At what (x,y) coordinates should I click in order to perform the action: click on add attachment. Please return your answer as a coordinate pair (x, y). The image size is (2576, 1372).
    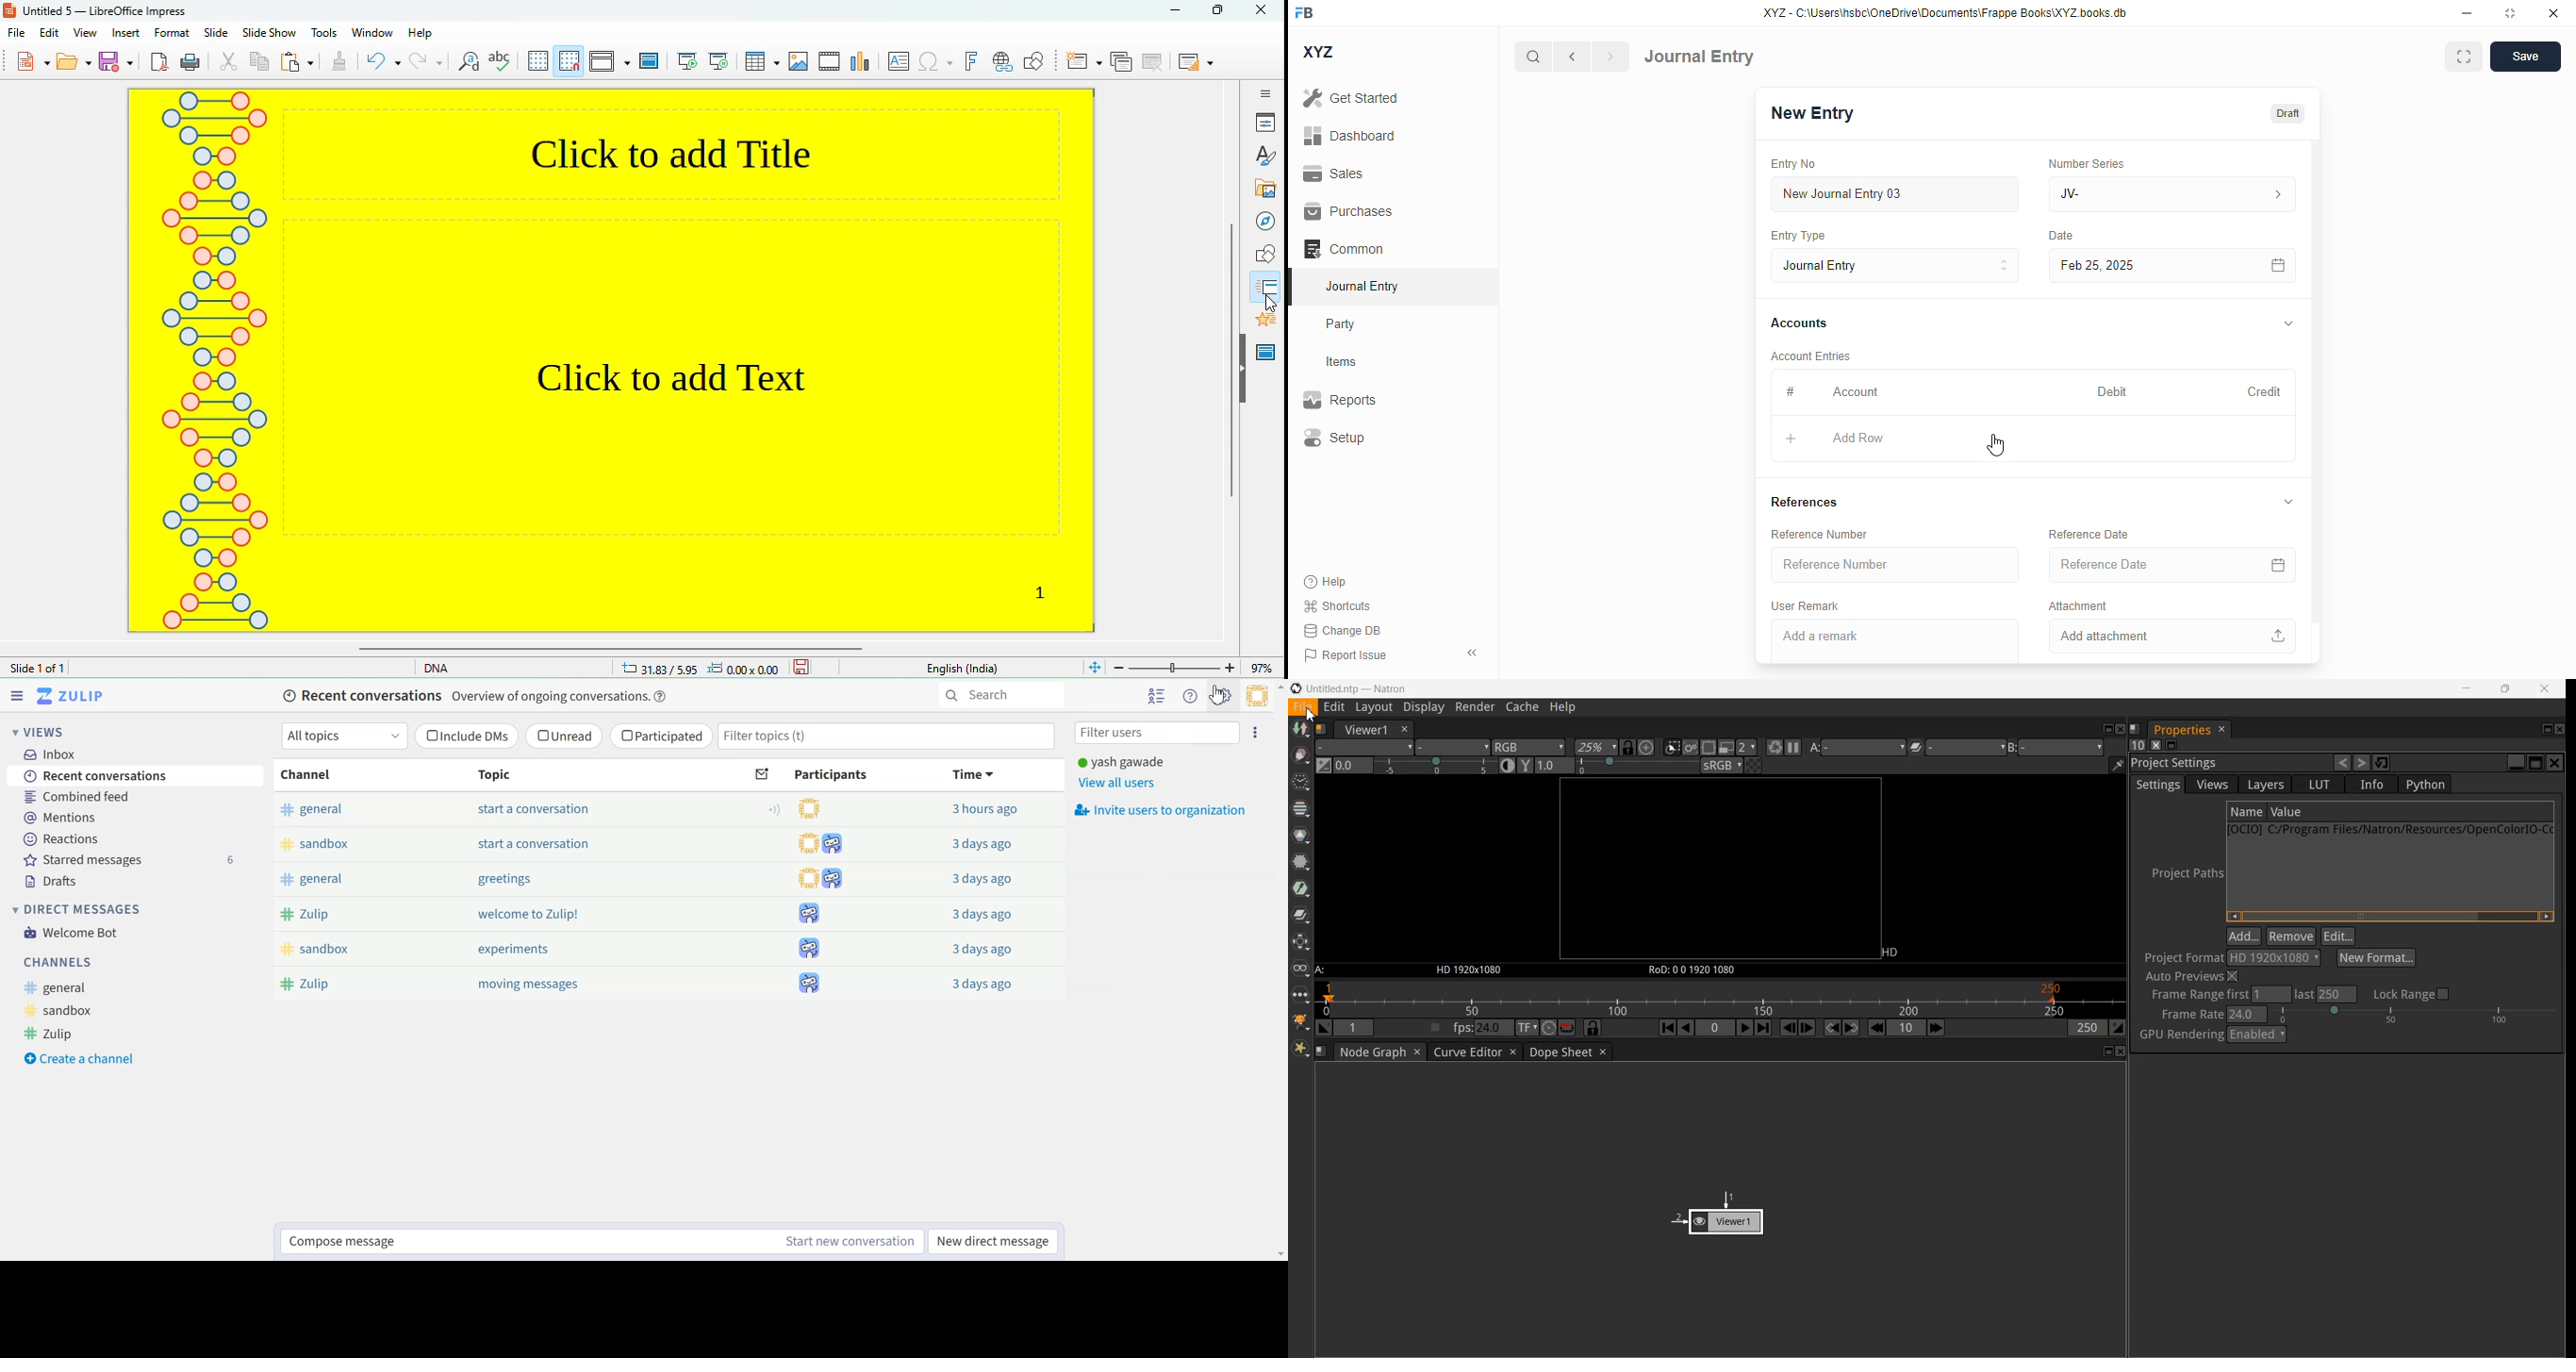
    Looking at the image, I should click on (2172, 636).